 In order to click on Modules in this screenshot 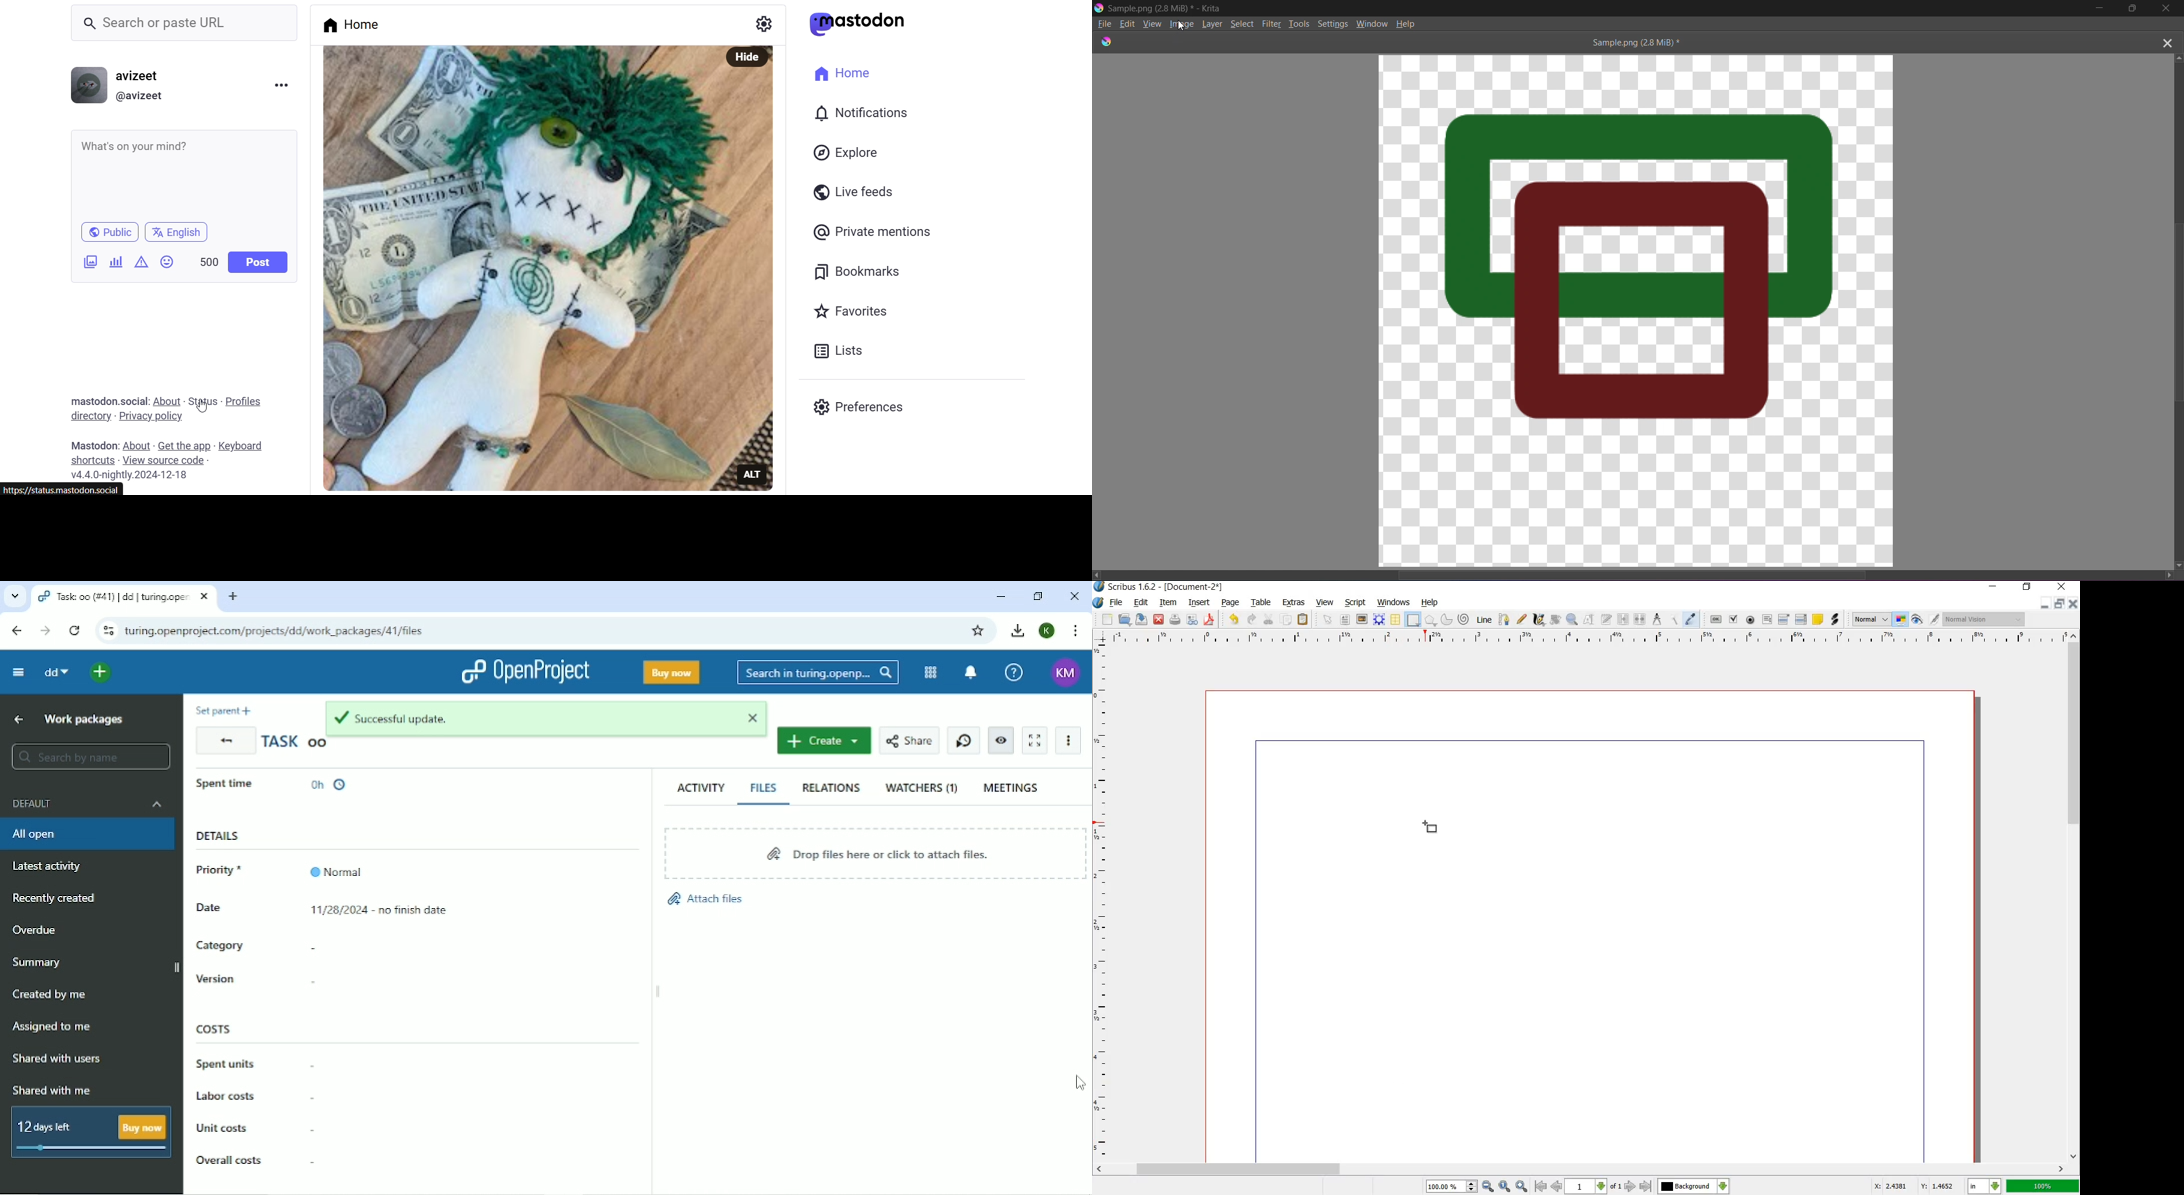, I will do `click(930, 672)`.